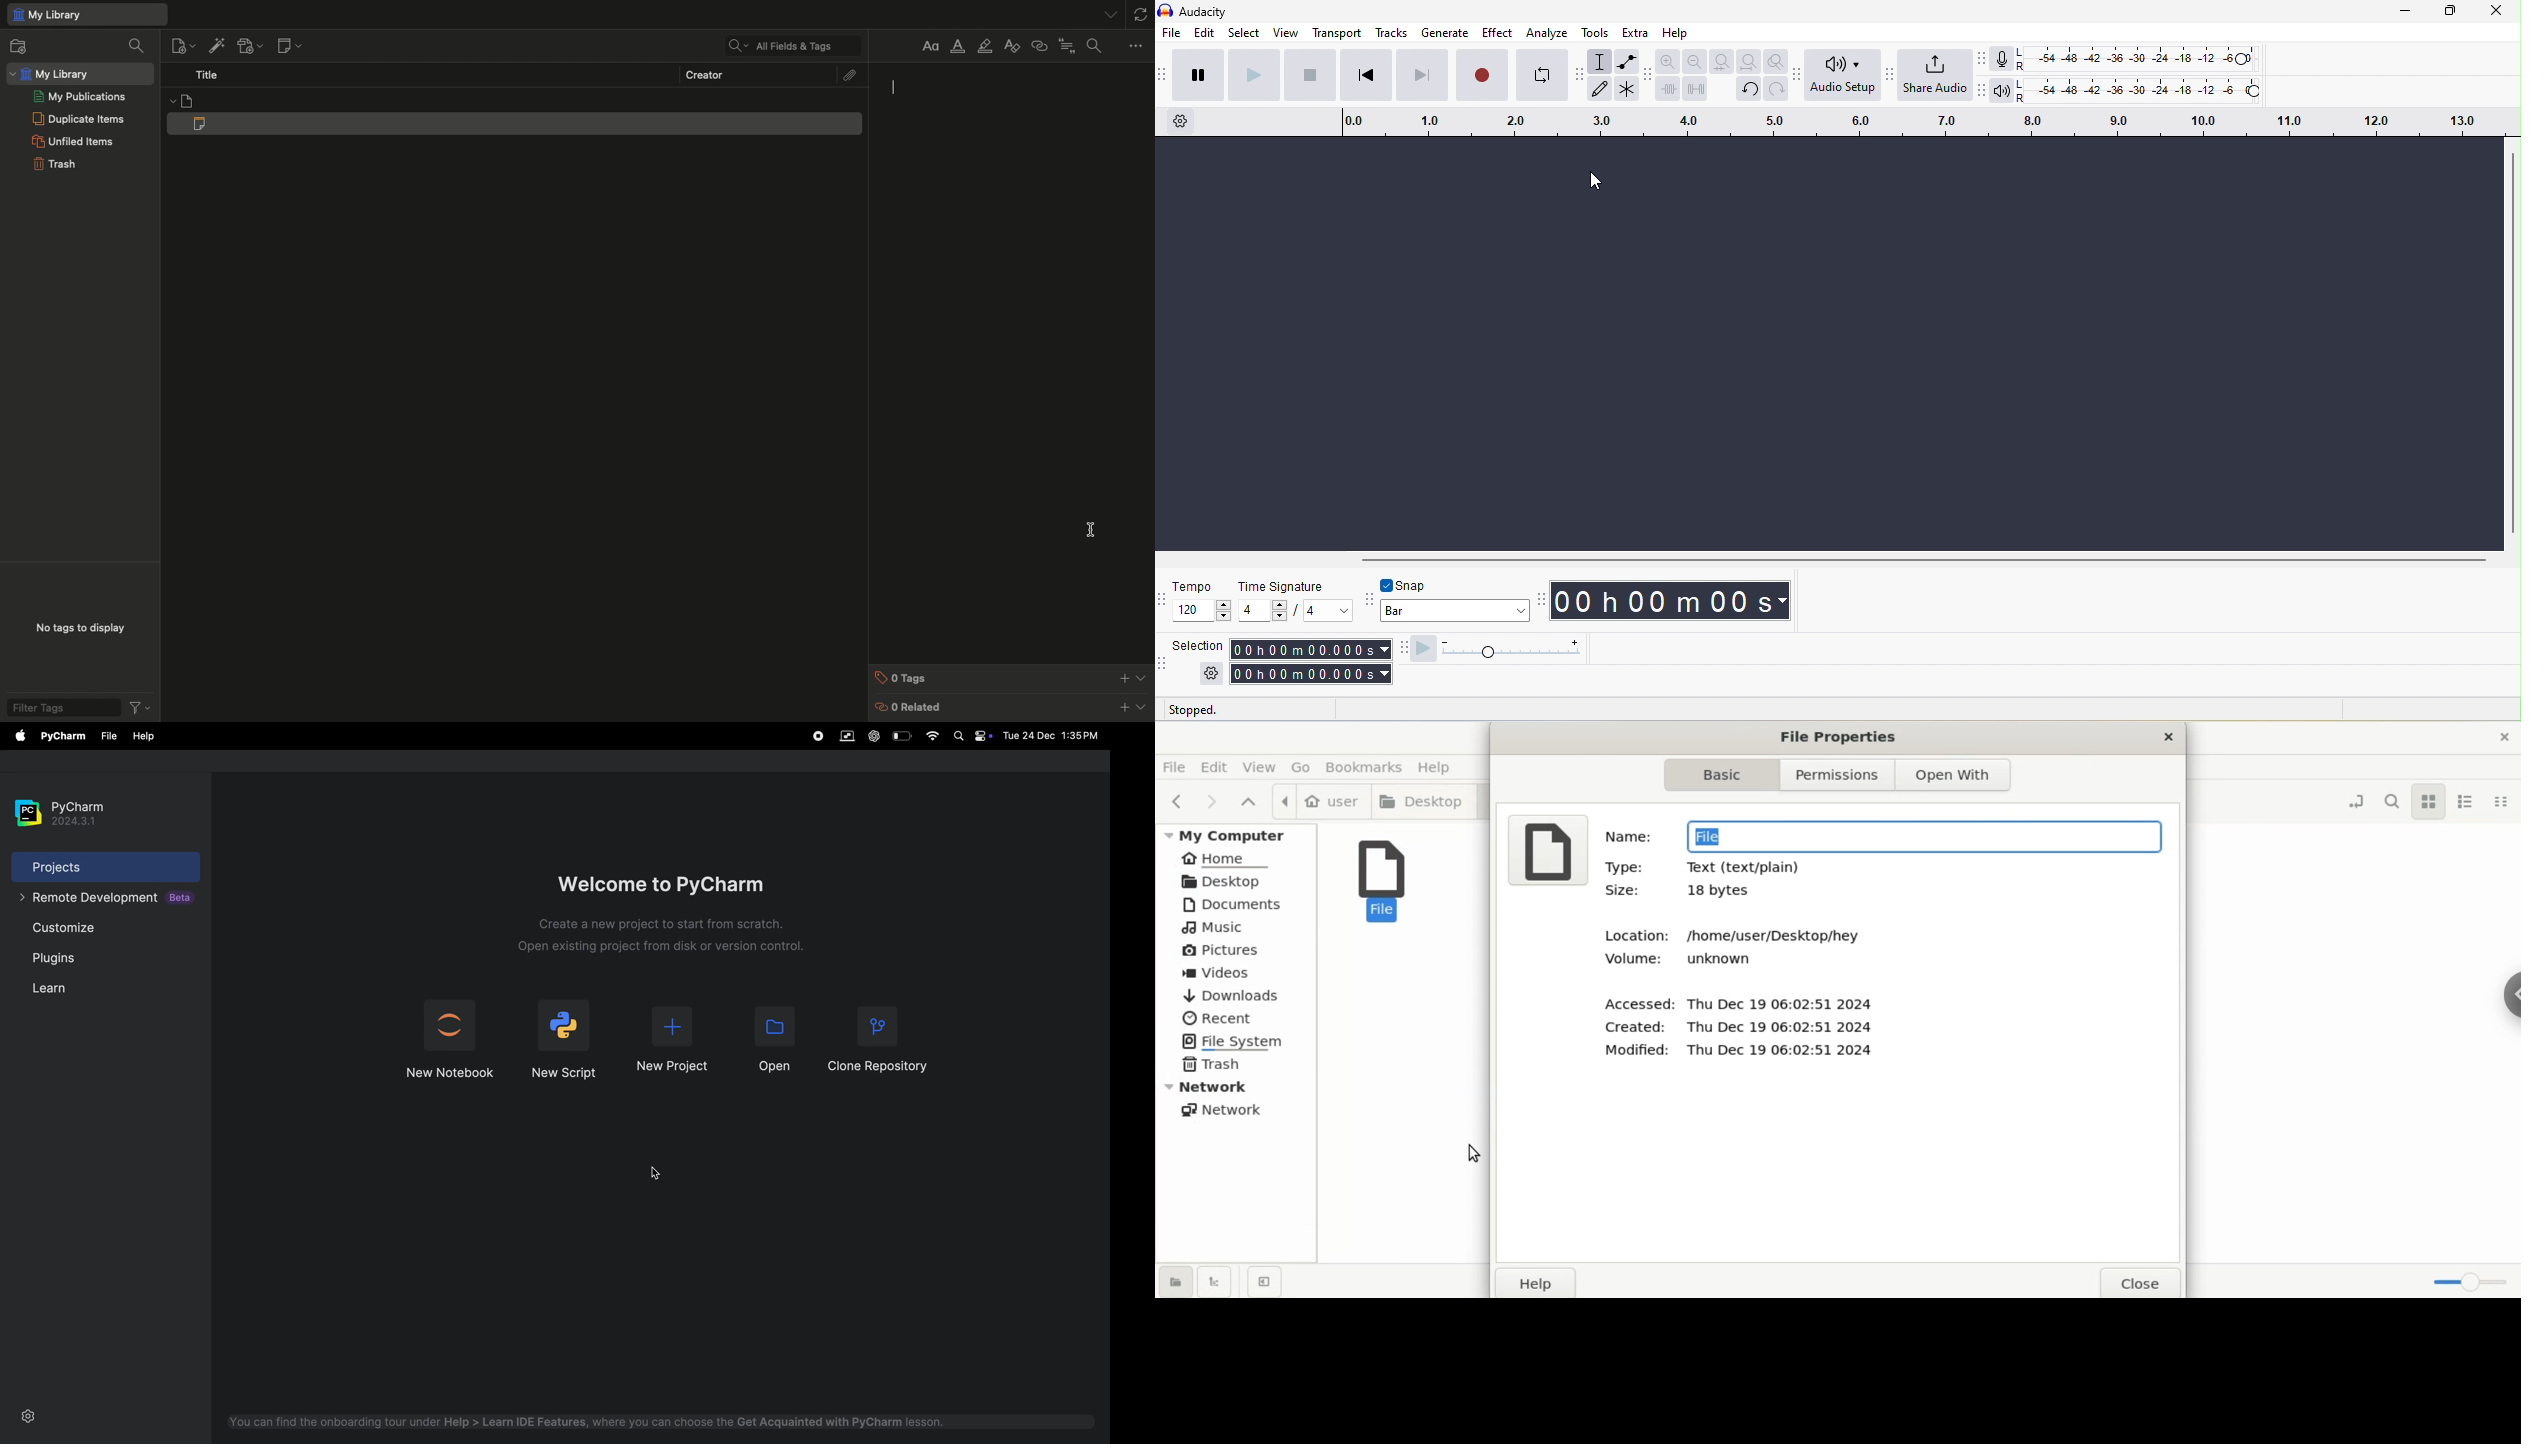 The width and height of the screenshot is (2548, 1456). What do you see at coordinates (1919, 123) in the screenshot?
I see `click and drag to define a looping region` at bounding box center [1919, 123].